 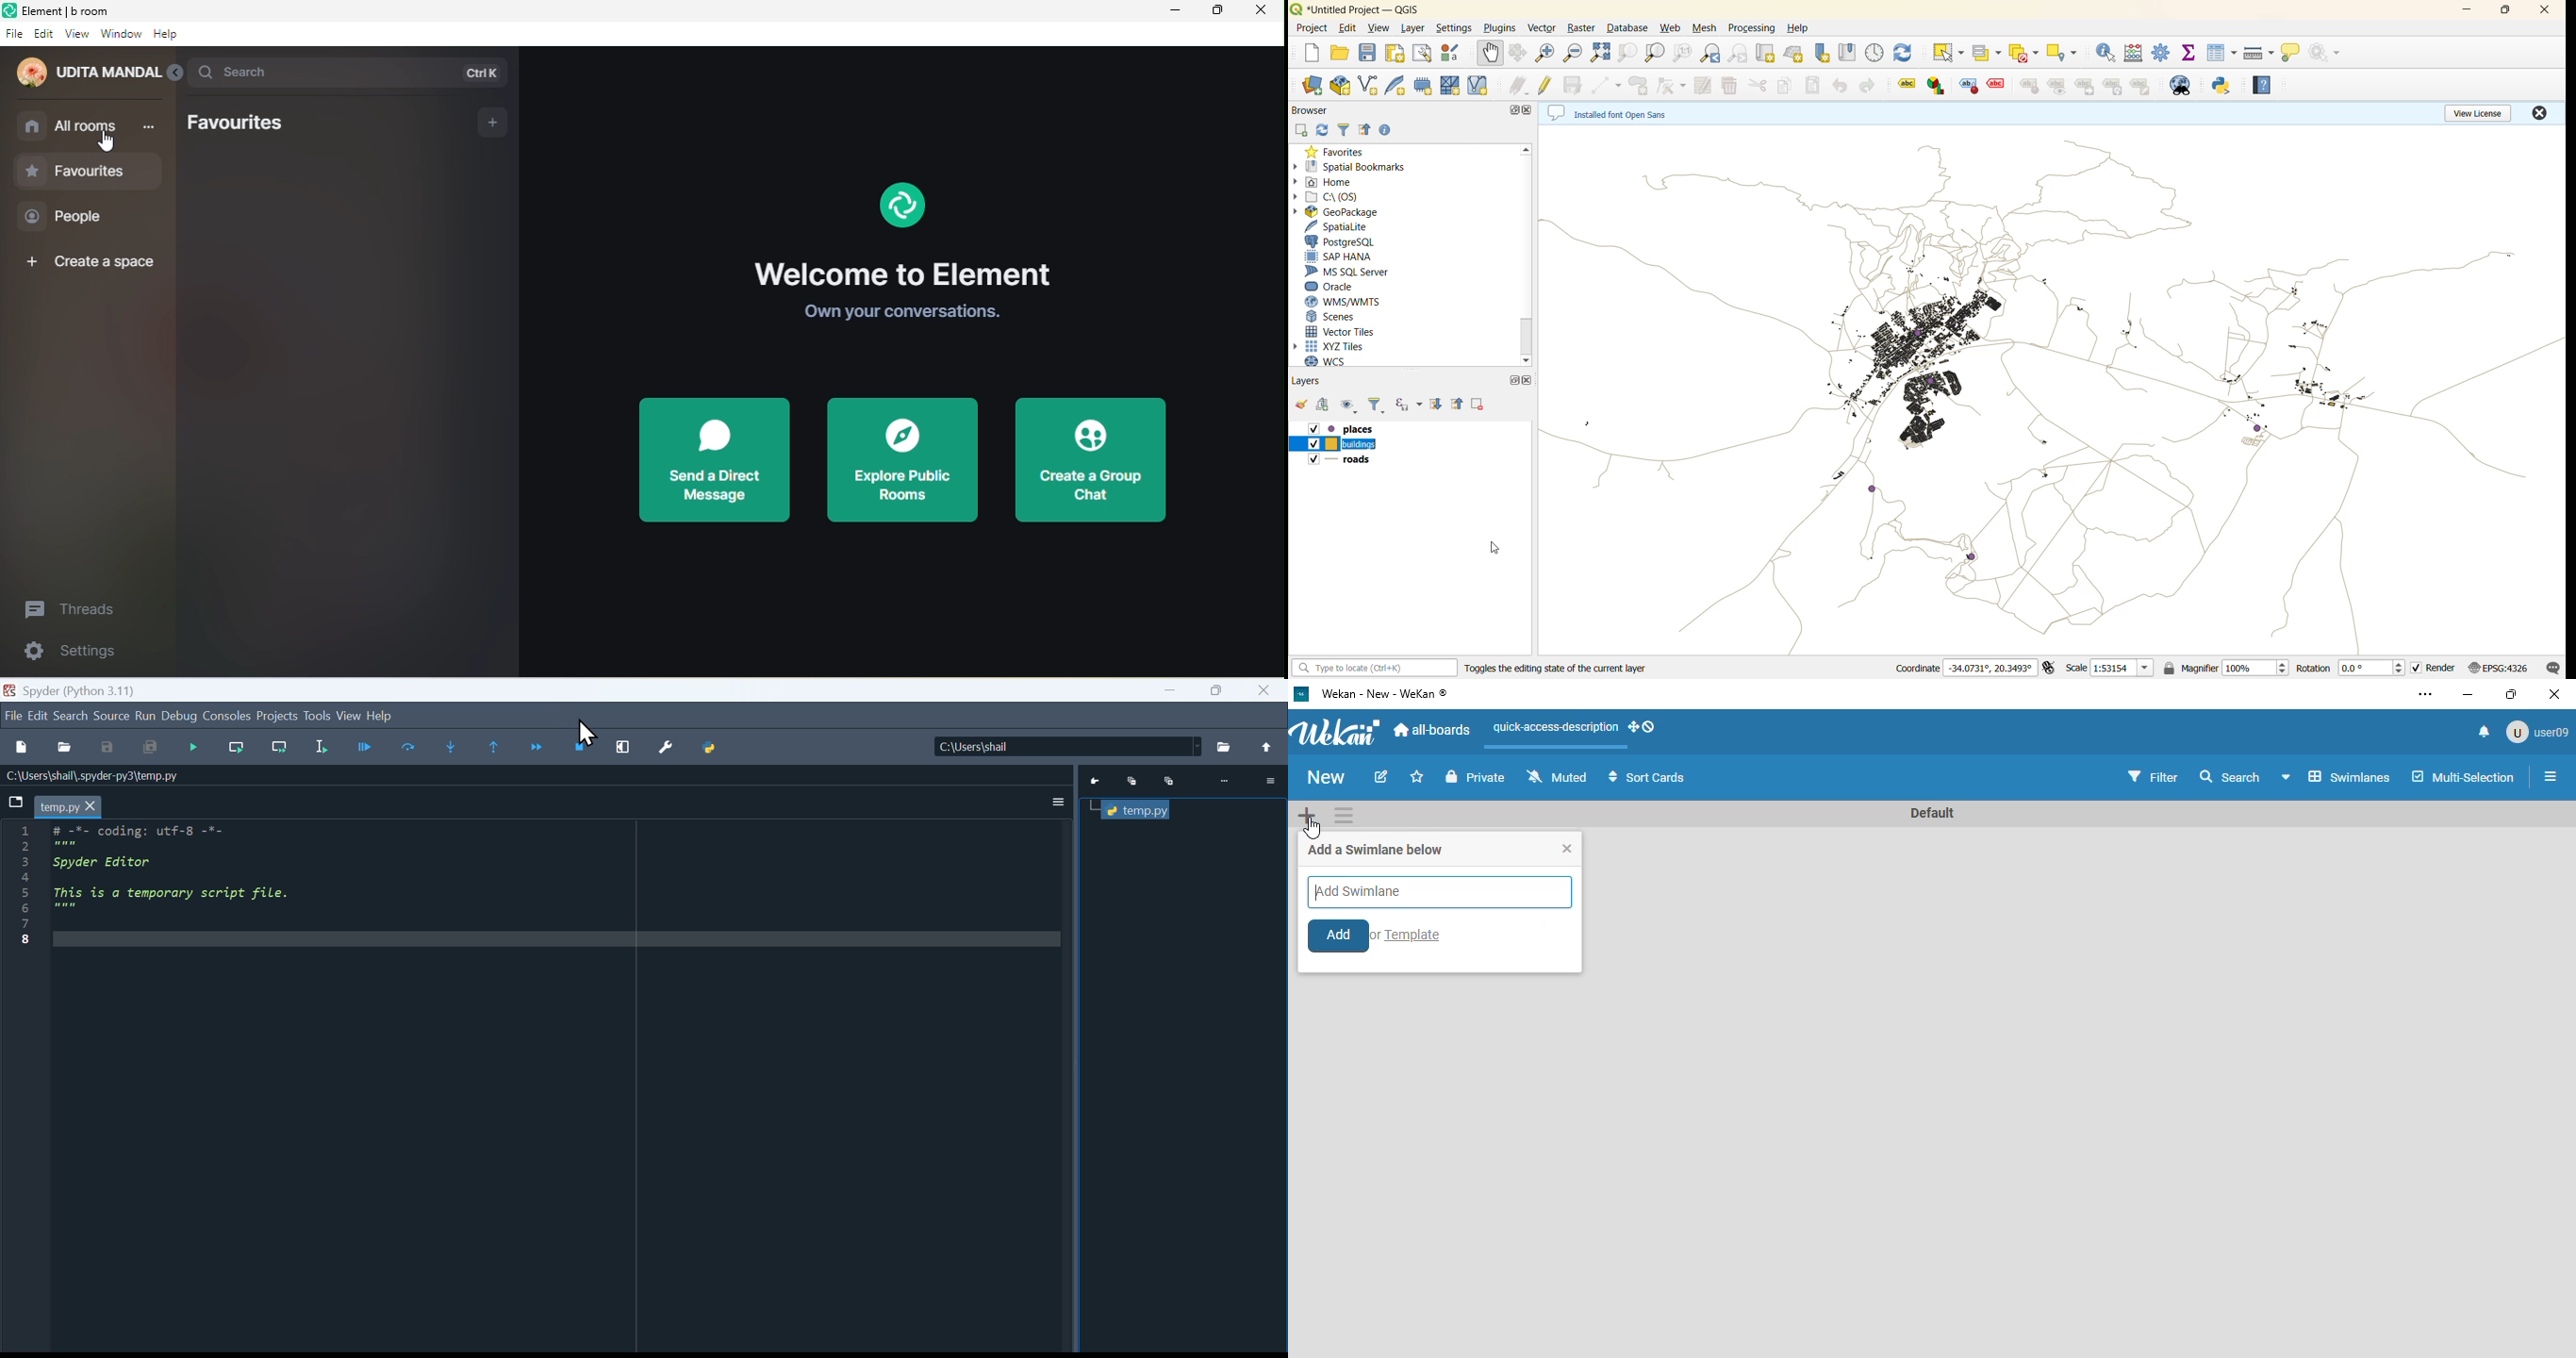 I want to click on send a direct message, so click(x=711, y=460).